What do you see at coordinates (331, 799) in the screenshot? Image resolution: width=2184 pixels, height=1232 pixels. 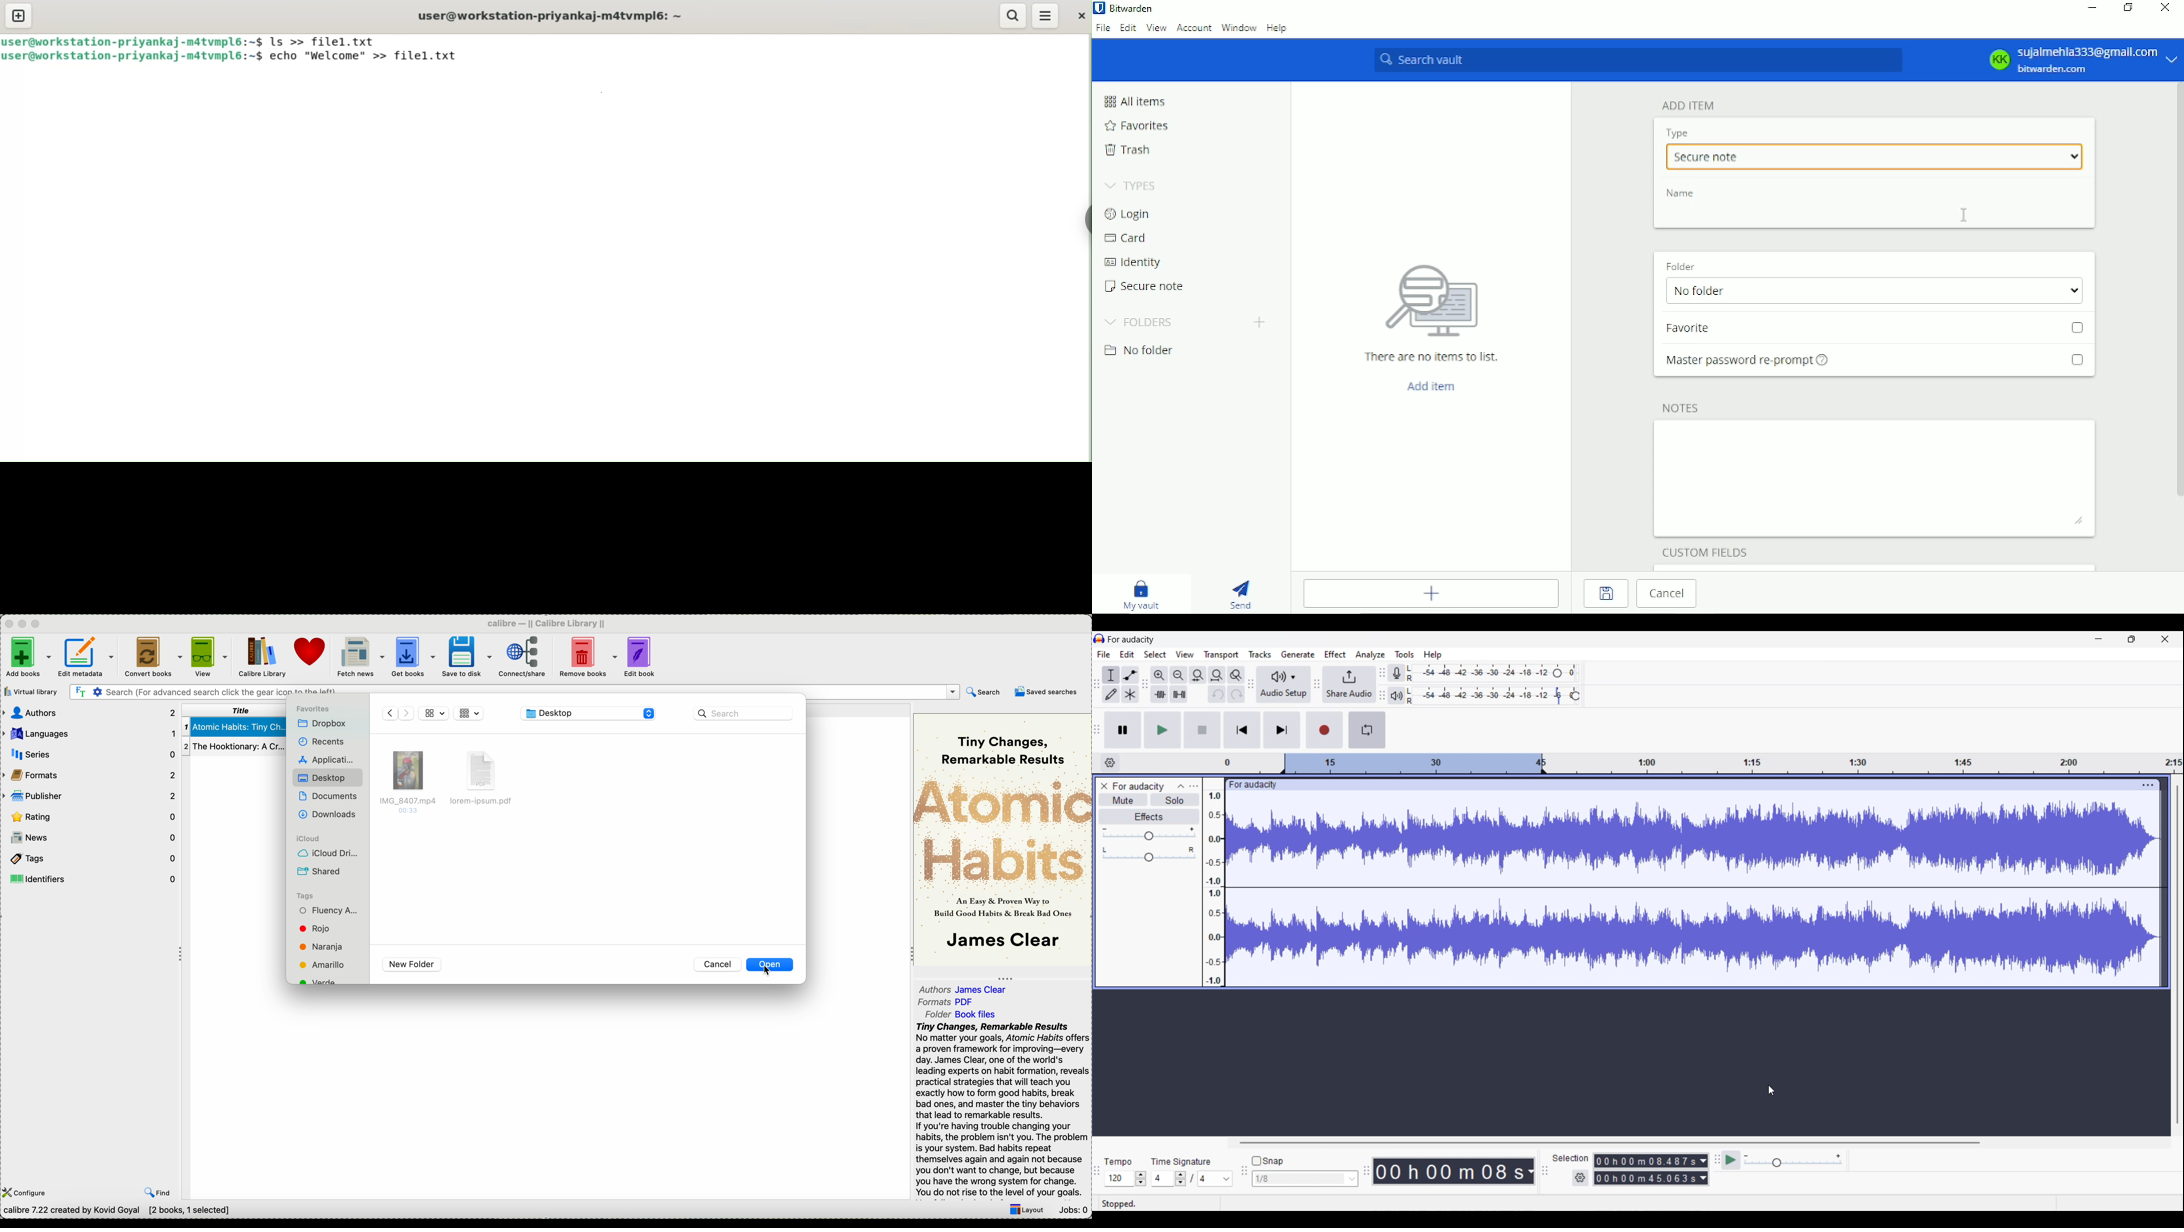 I see `documents` at bounding box center [331, 799].